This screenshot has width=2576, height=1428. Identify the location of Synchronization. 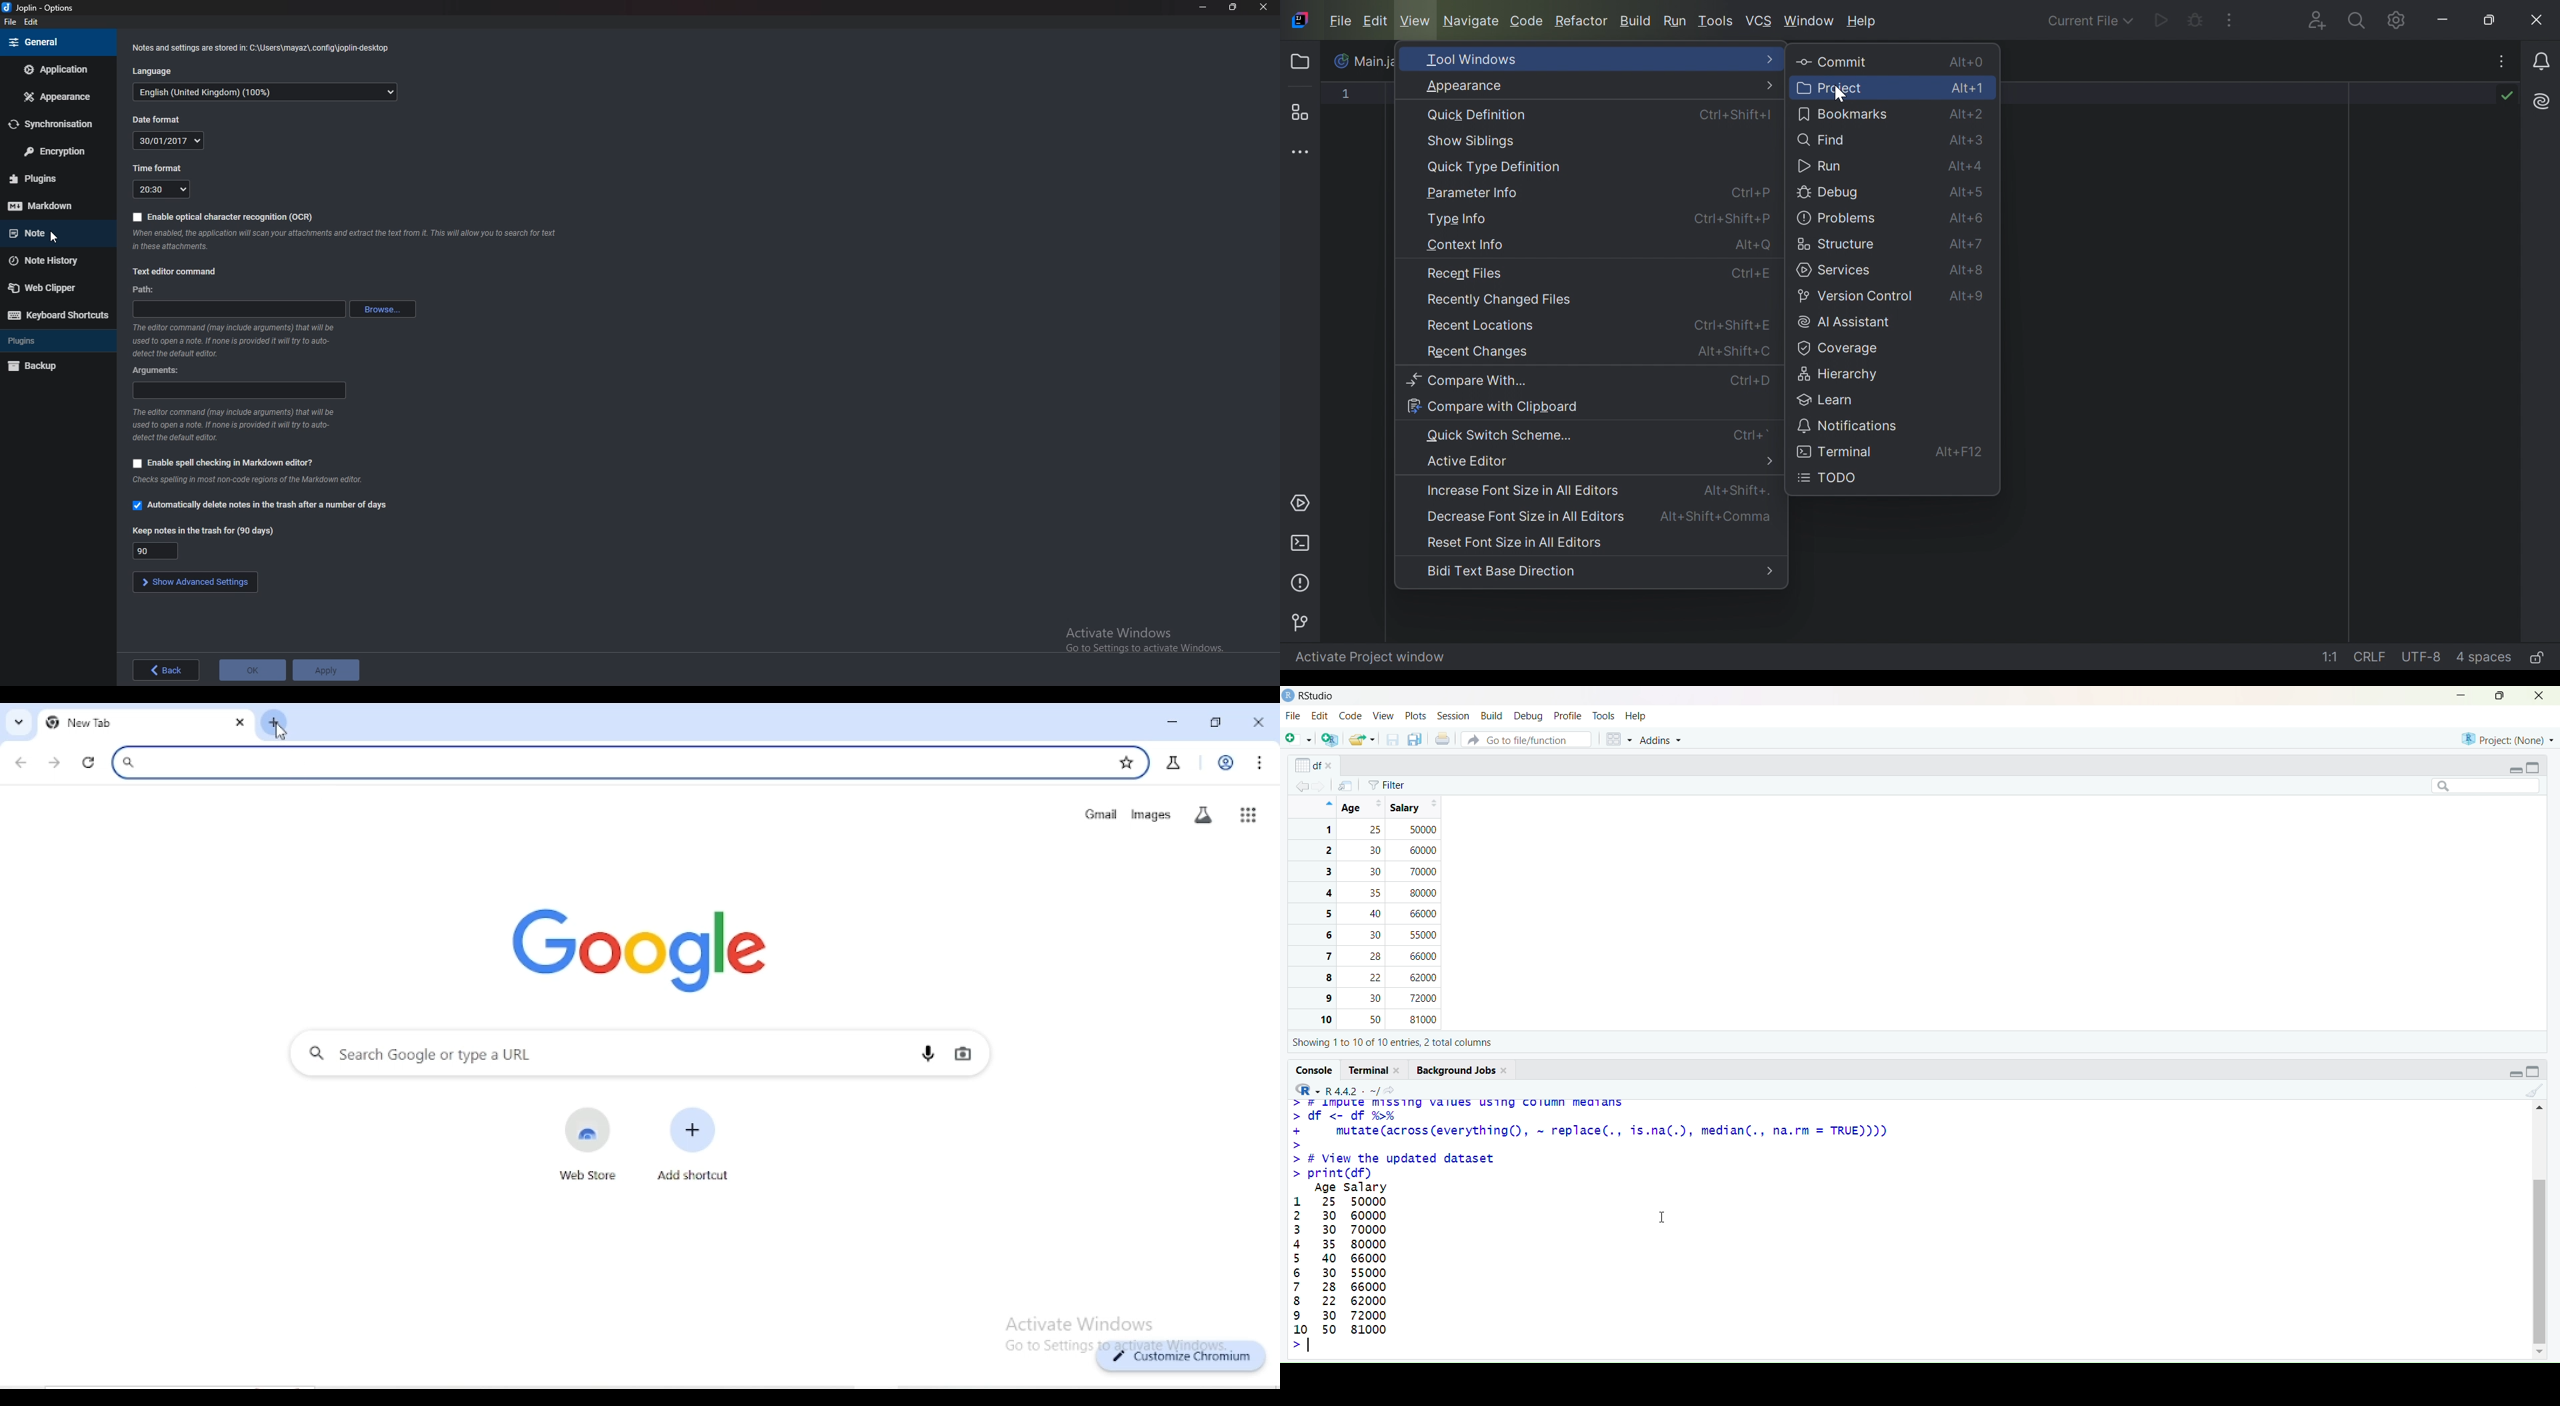
(56, 125).